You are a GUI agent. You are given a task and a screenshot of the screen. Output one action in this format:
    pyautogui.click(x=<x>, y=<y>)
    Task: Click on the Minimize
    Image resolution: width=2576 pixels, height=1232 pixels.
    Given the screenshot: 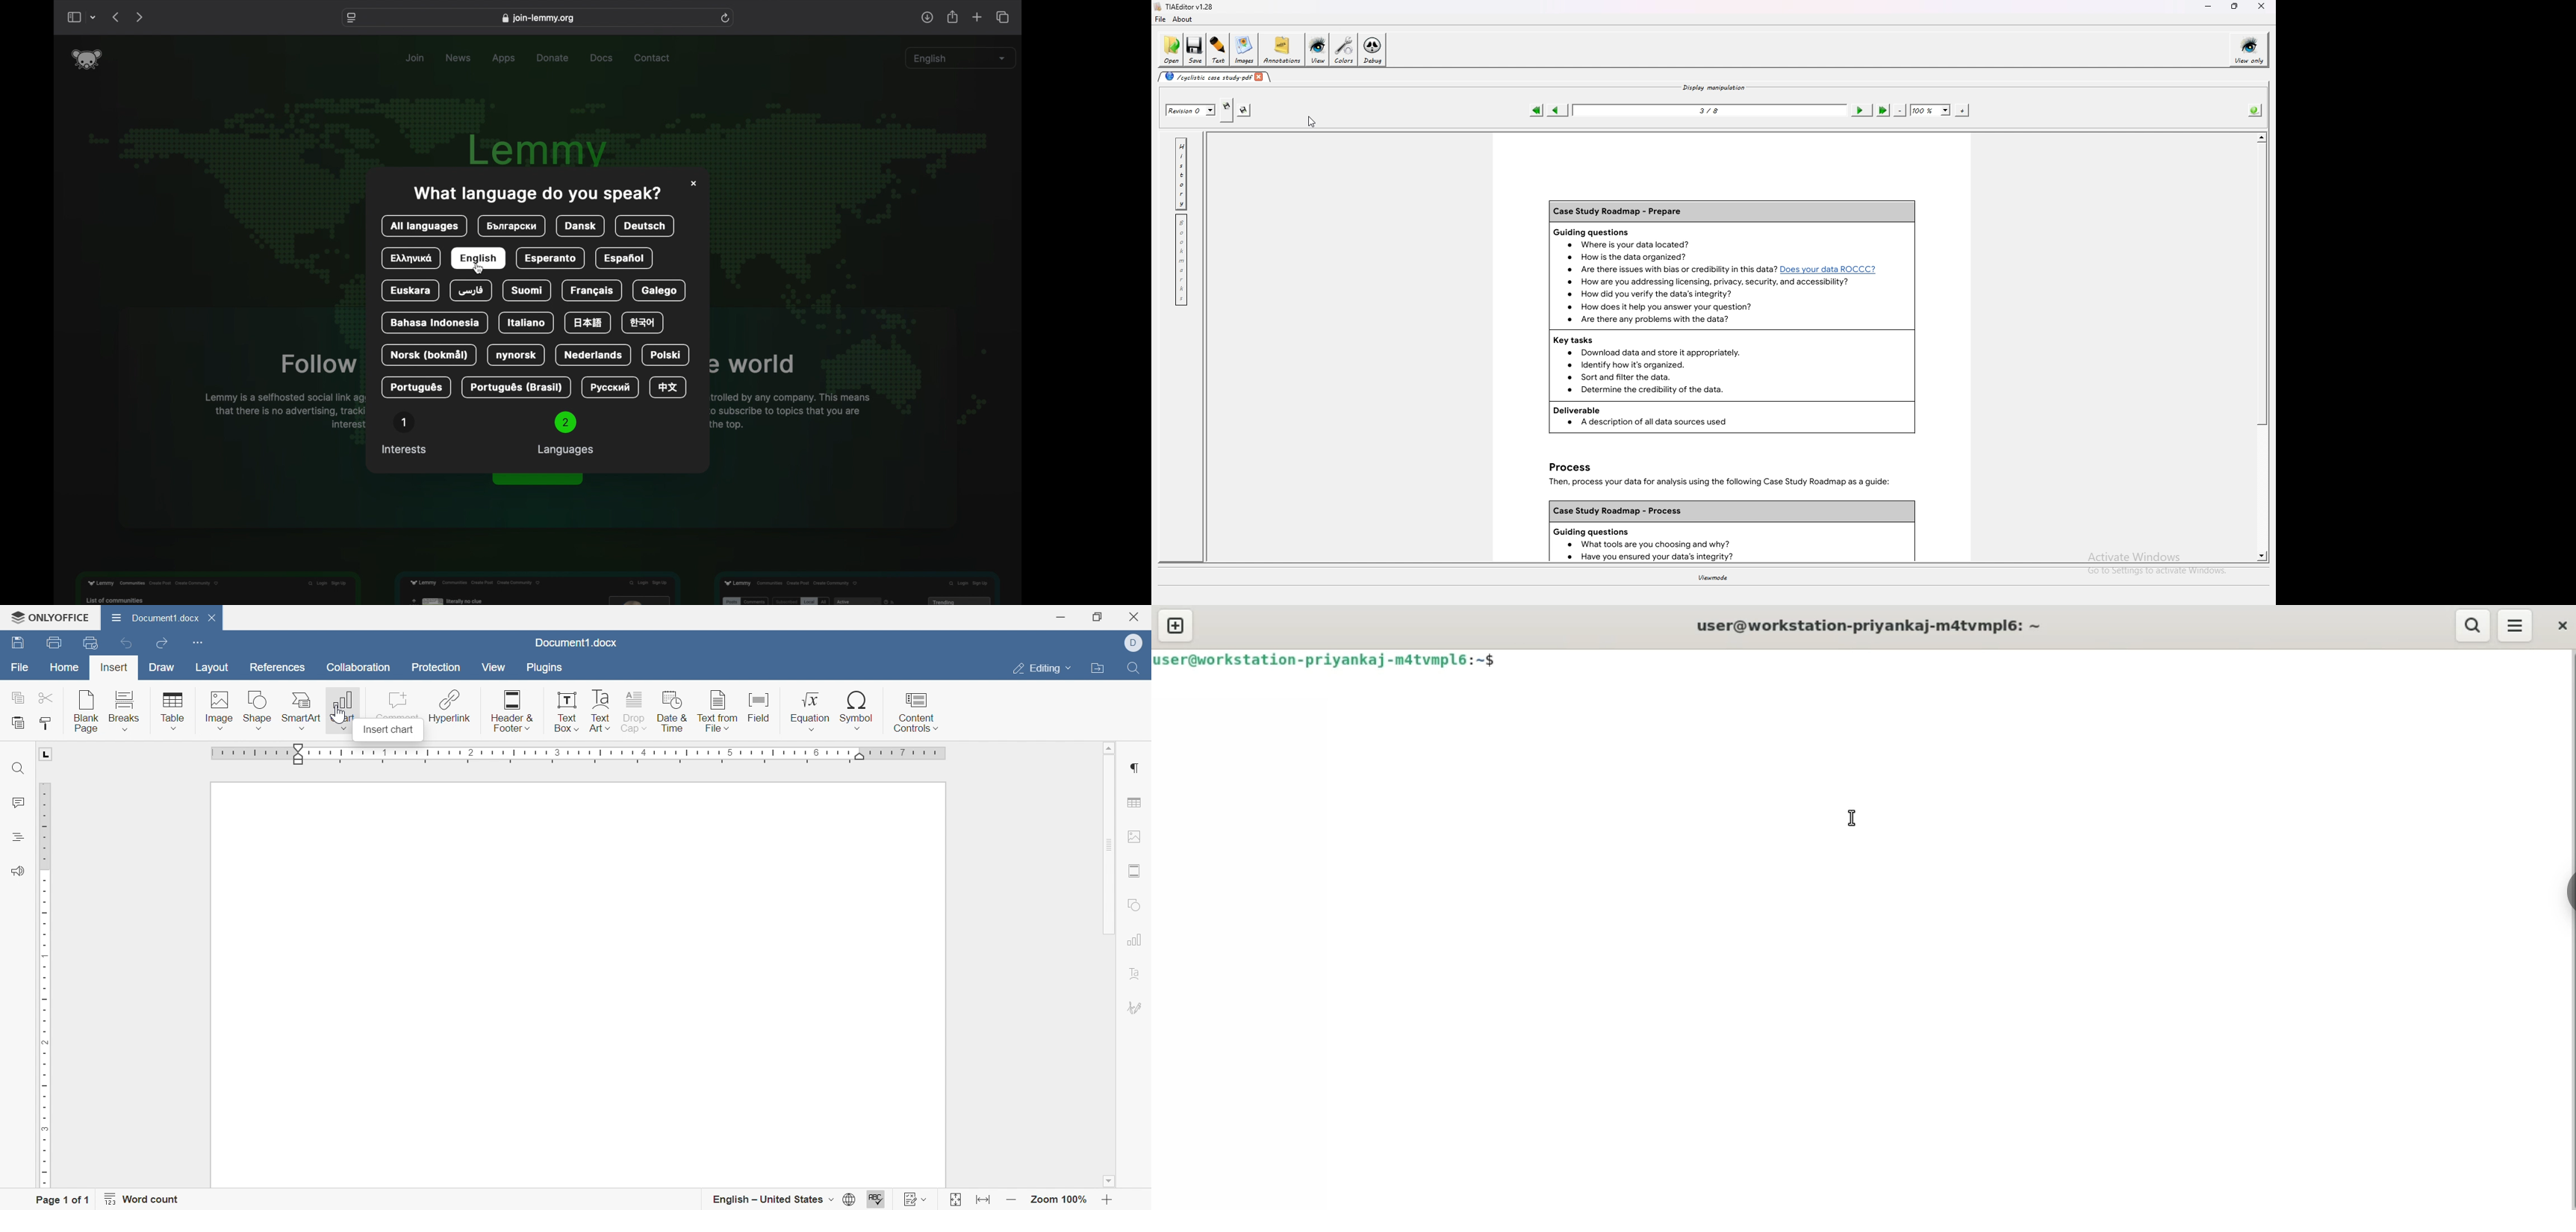 What is the action you would take?
    pyautogui.click(x=1061, y=618)
    